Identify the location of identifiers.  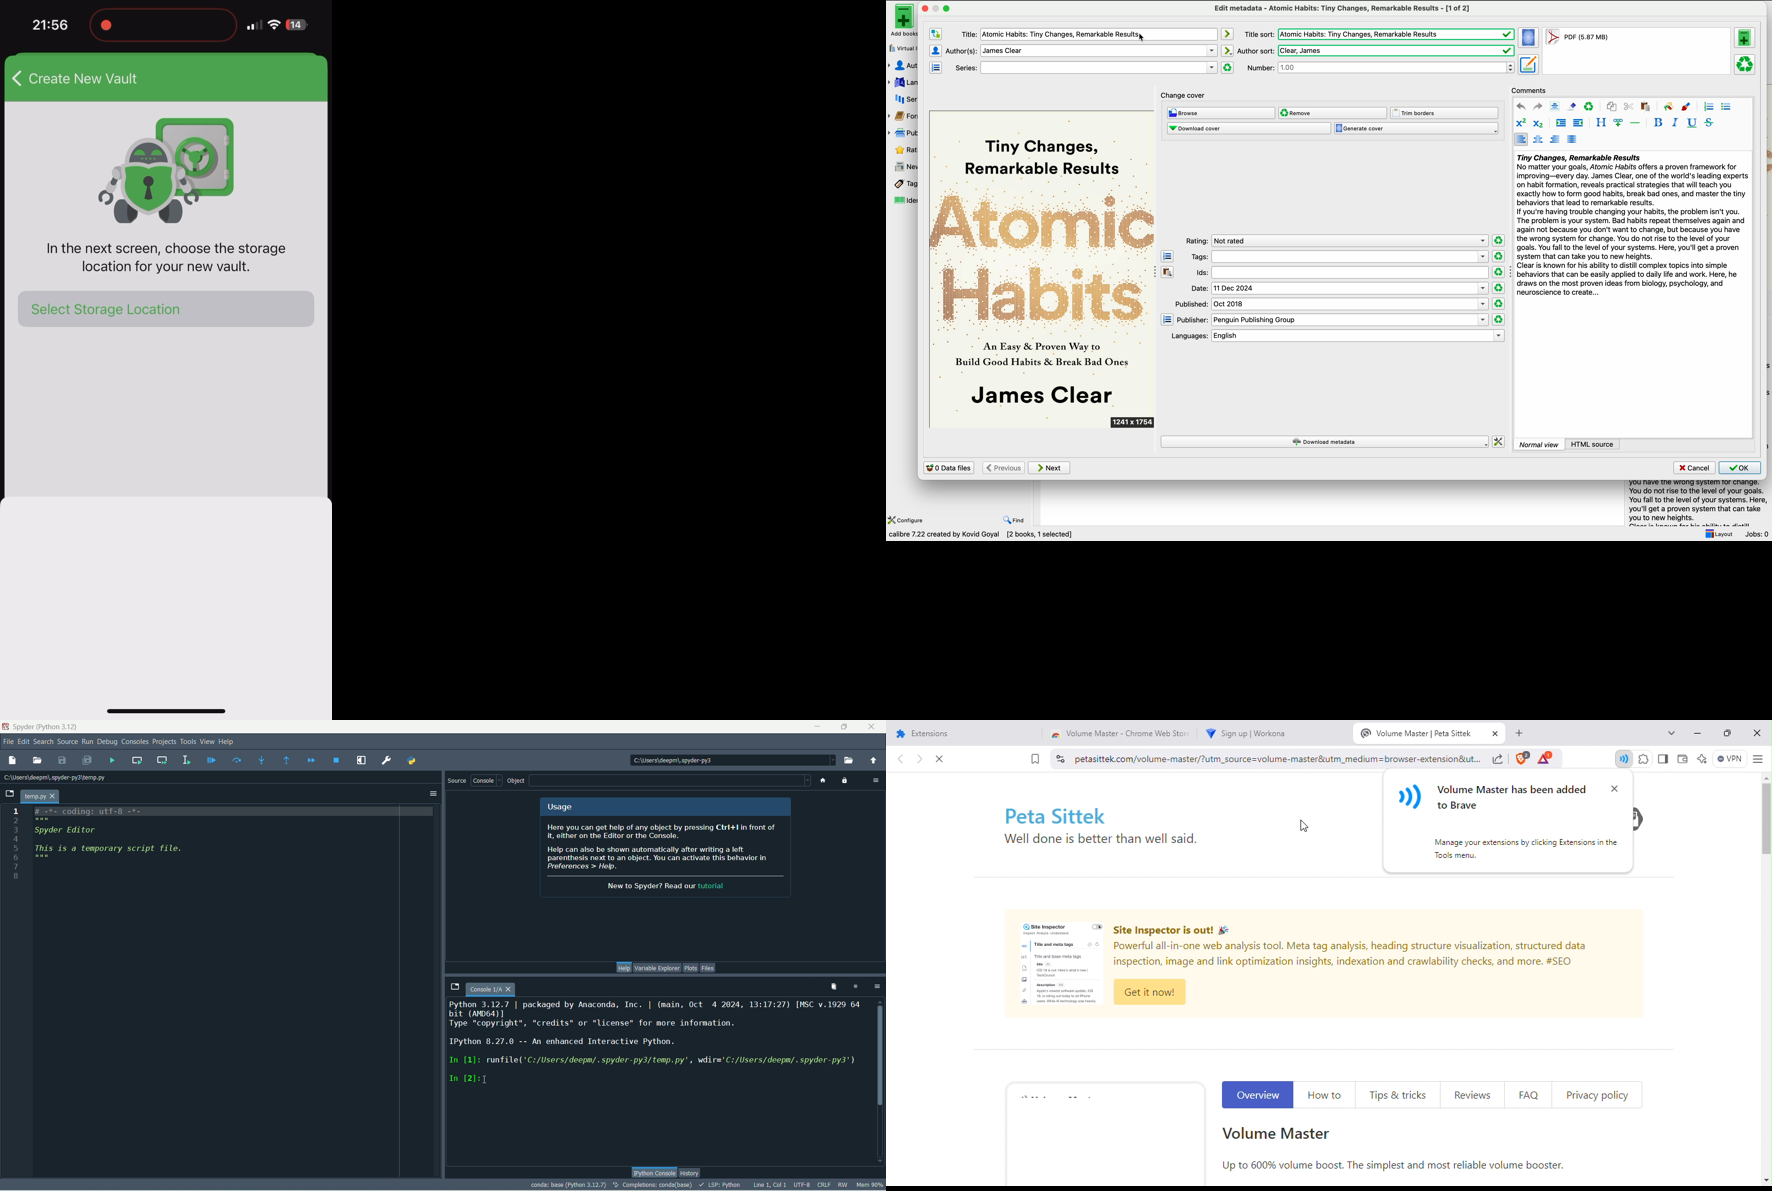
(902, 201).